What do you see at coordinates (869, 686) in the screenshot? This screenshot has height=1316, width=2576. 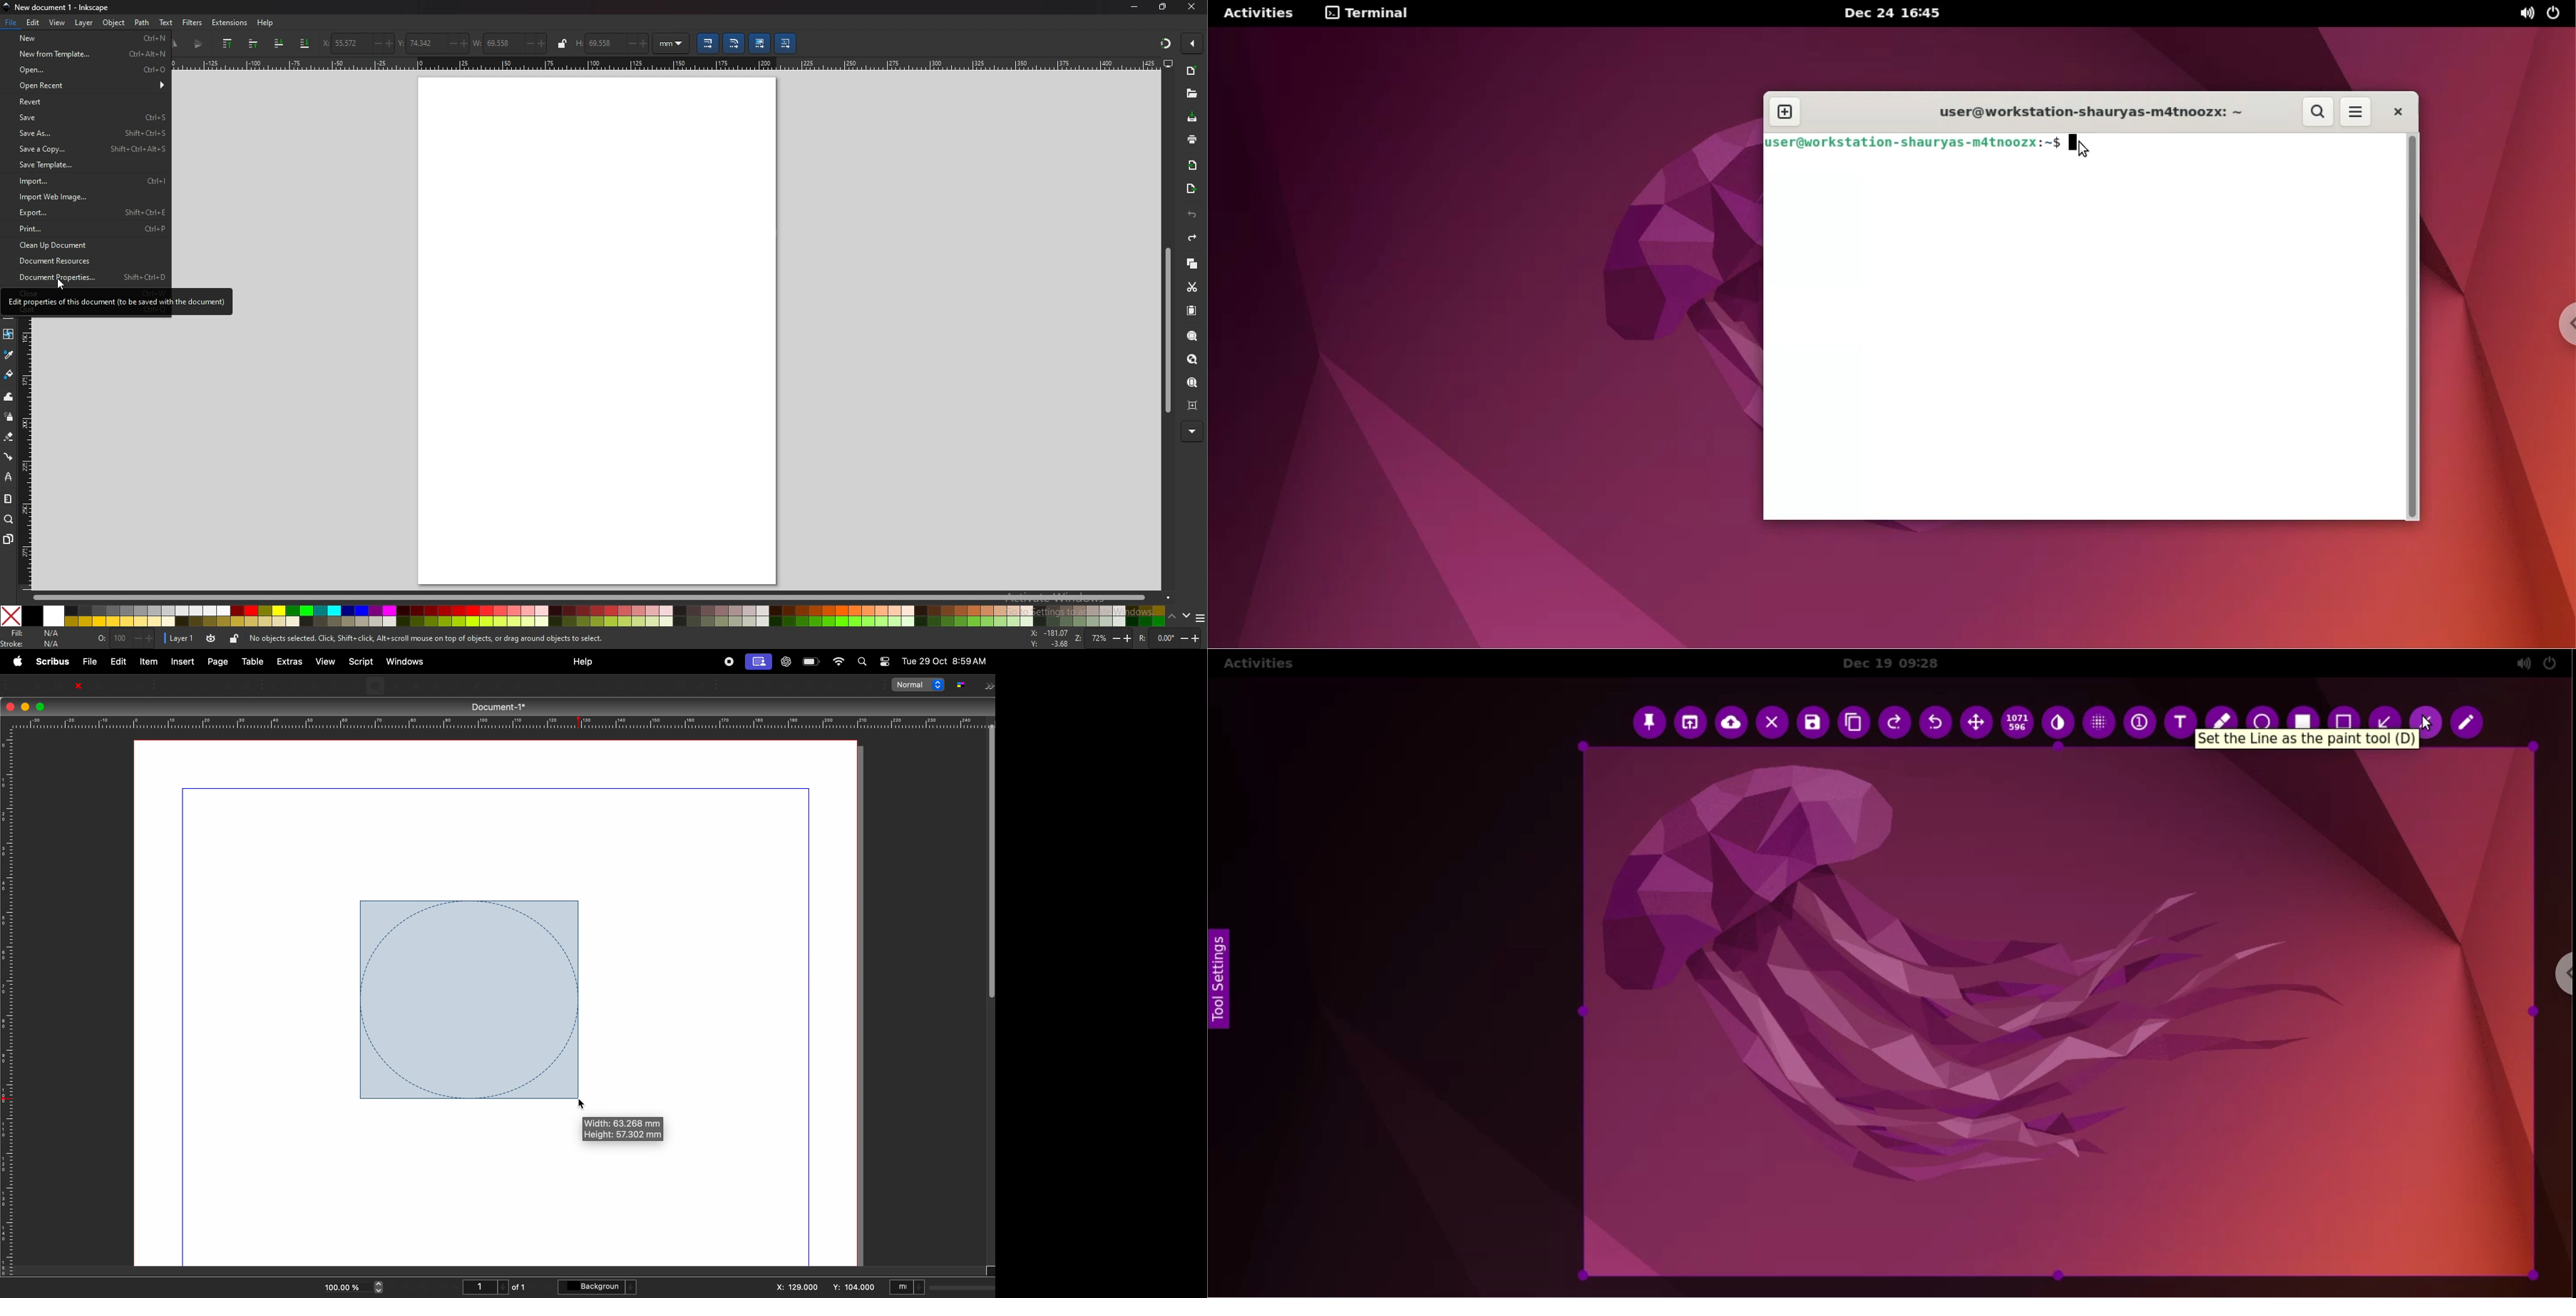 I see `Link annotation` at bounding box center [869, 686].